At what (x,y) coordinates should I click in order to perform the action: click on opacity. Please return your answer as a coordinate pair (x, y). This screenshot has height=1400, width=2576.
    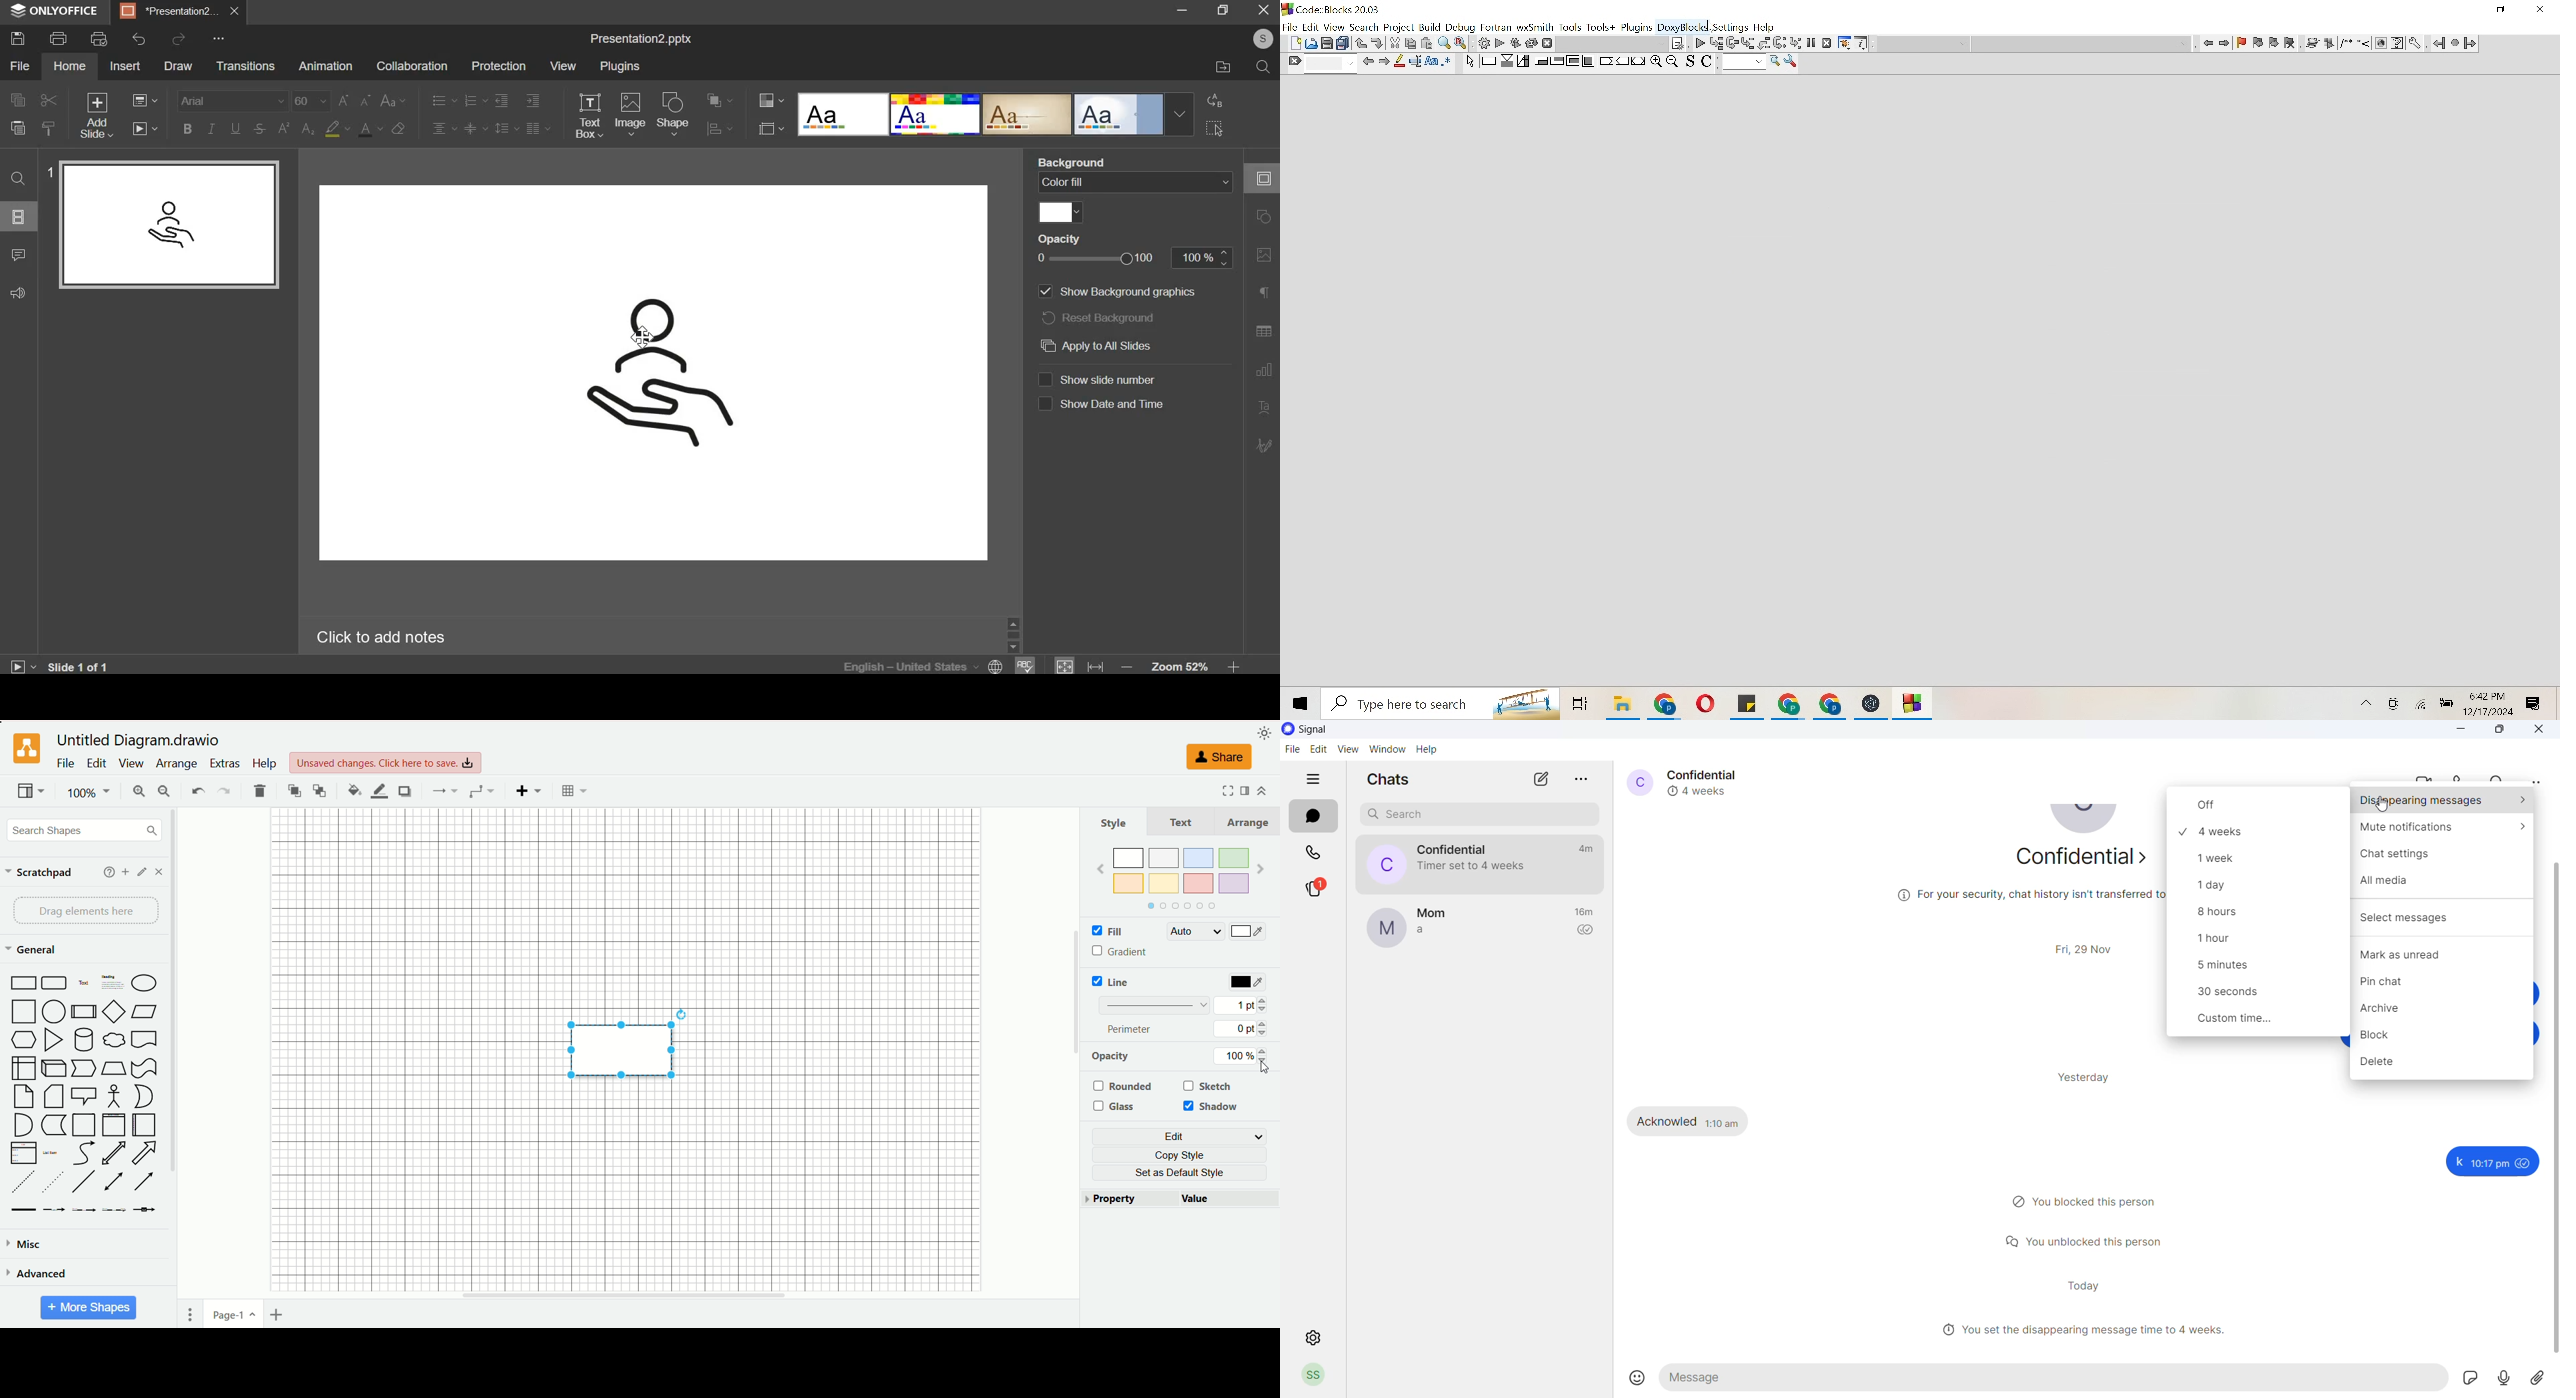
    Looking at the image, I should click on (1111, 1056).